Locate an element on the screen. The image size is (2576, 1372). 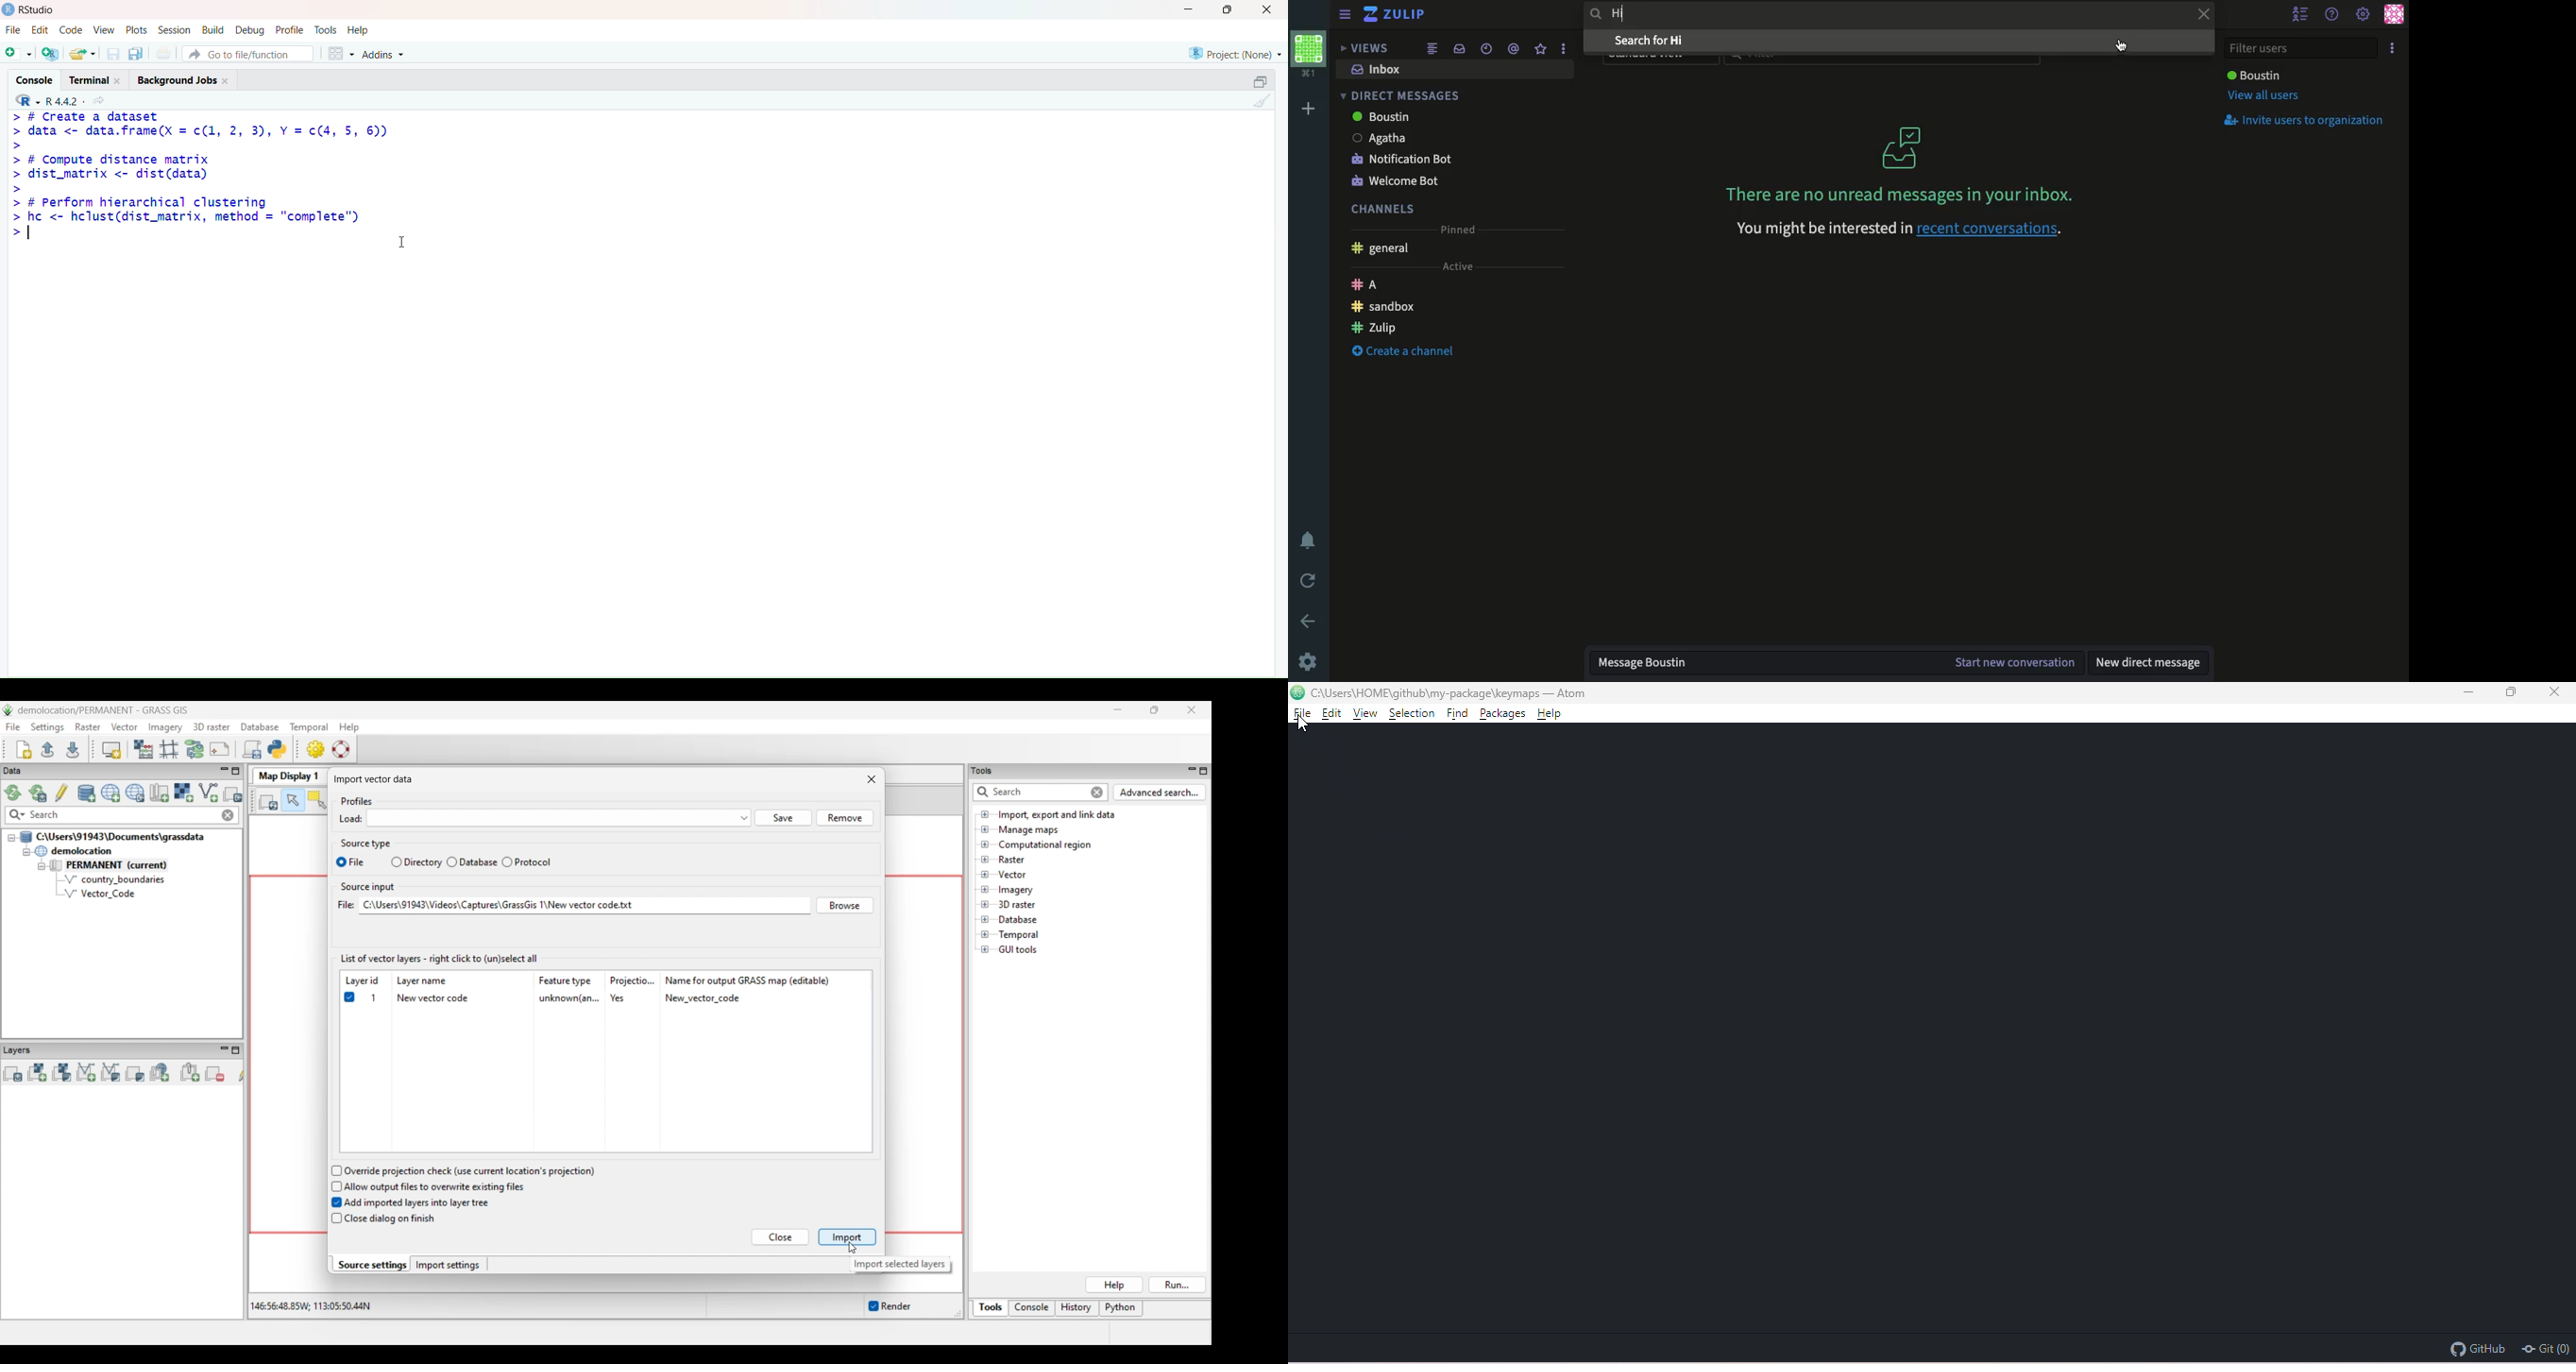
Debug is located at coordinates (249, 30).